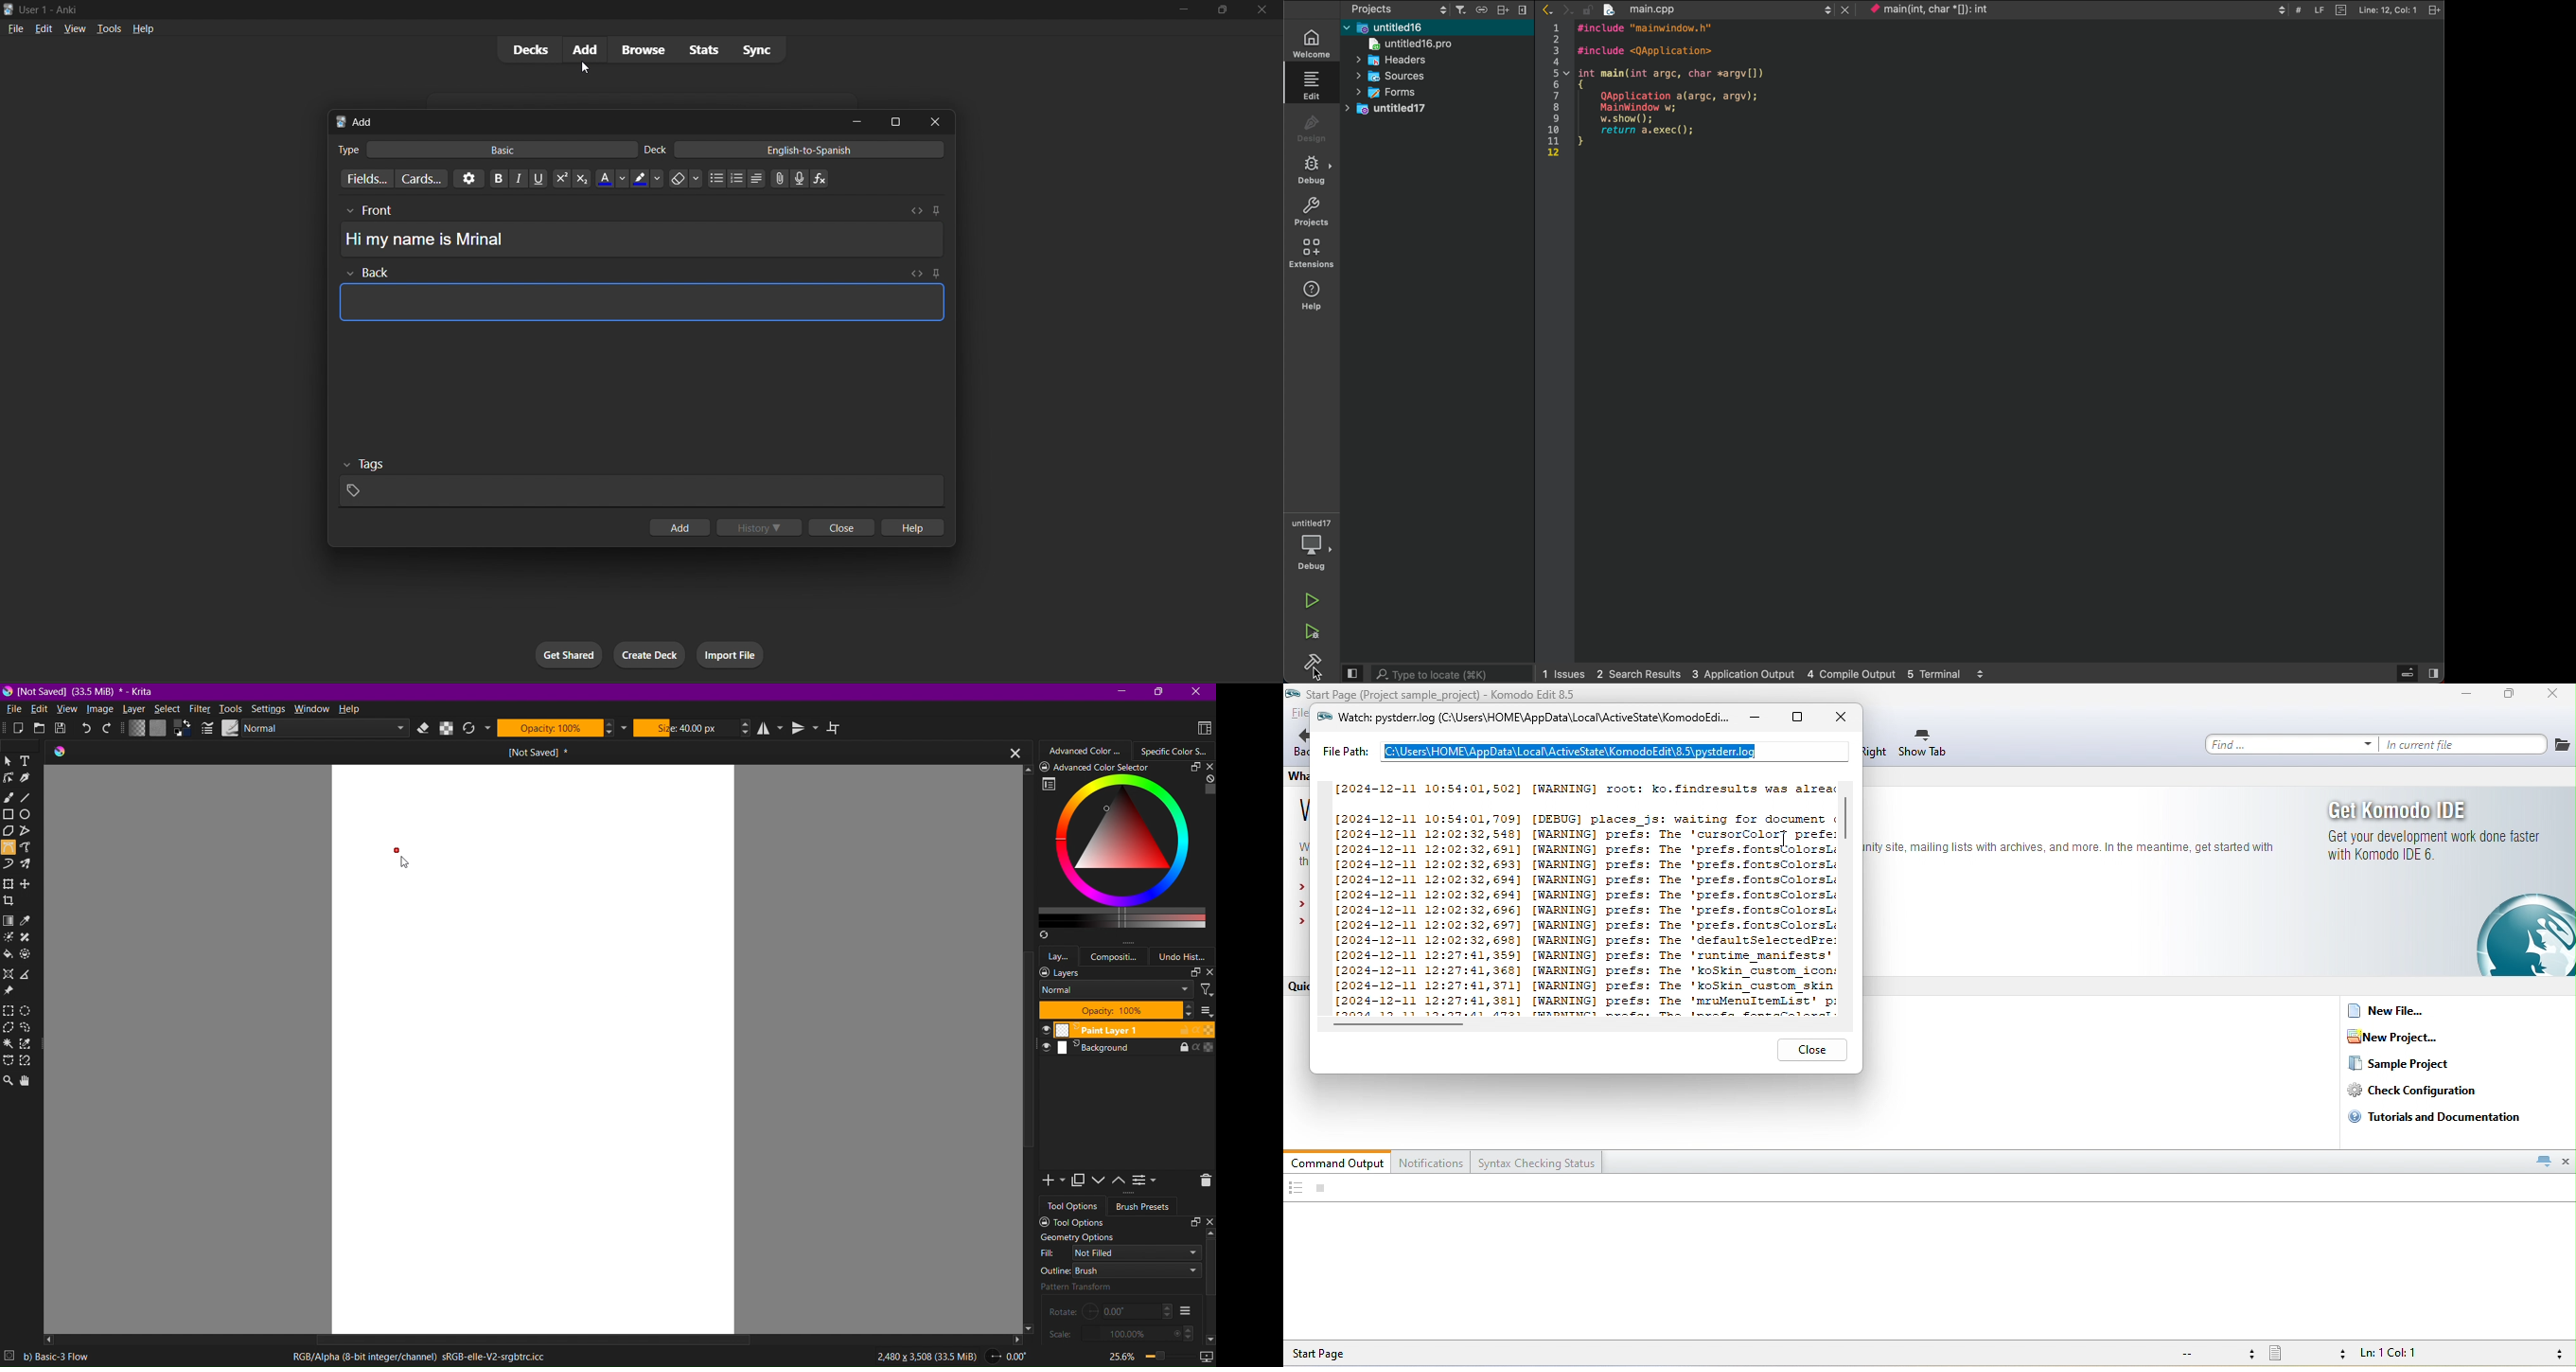  Describe the element at coordinates (30, 866) in the screenshot. I see `Multibrush Tool` at that location.